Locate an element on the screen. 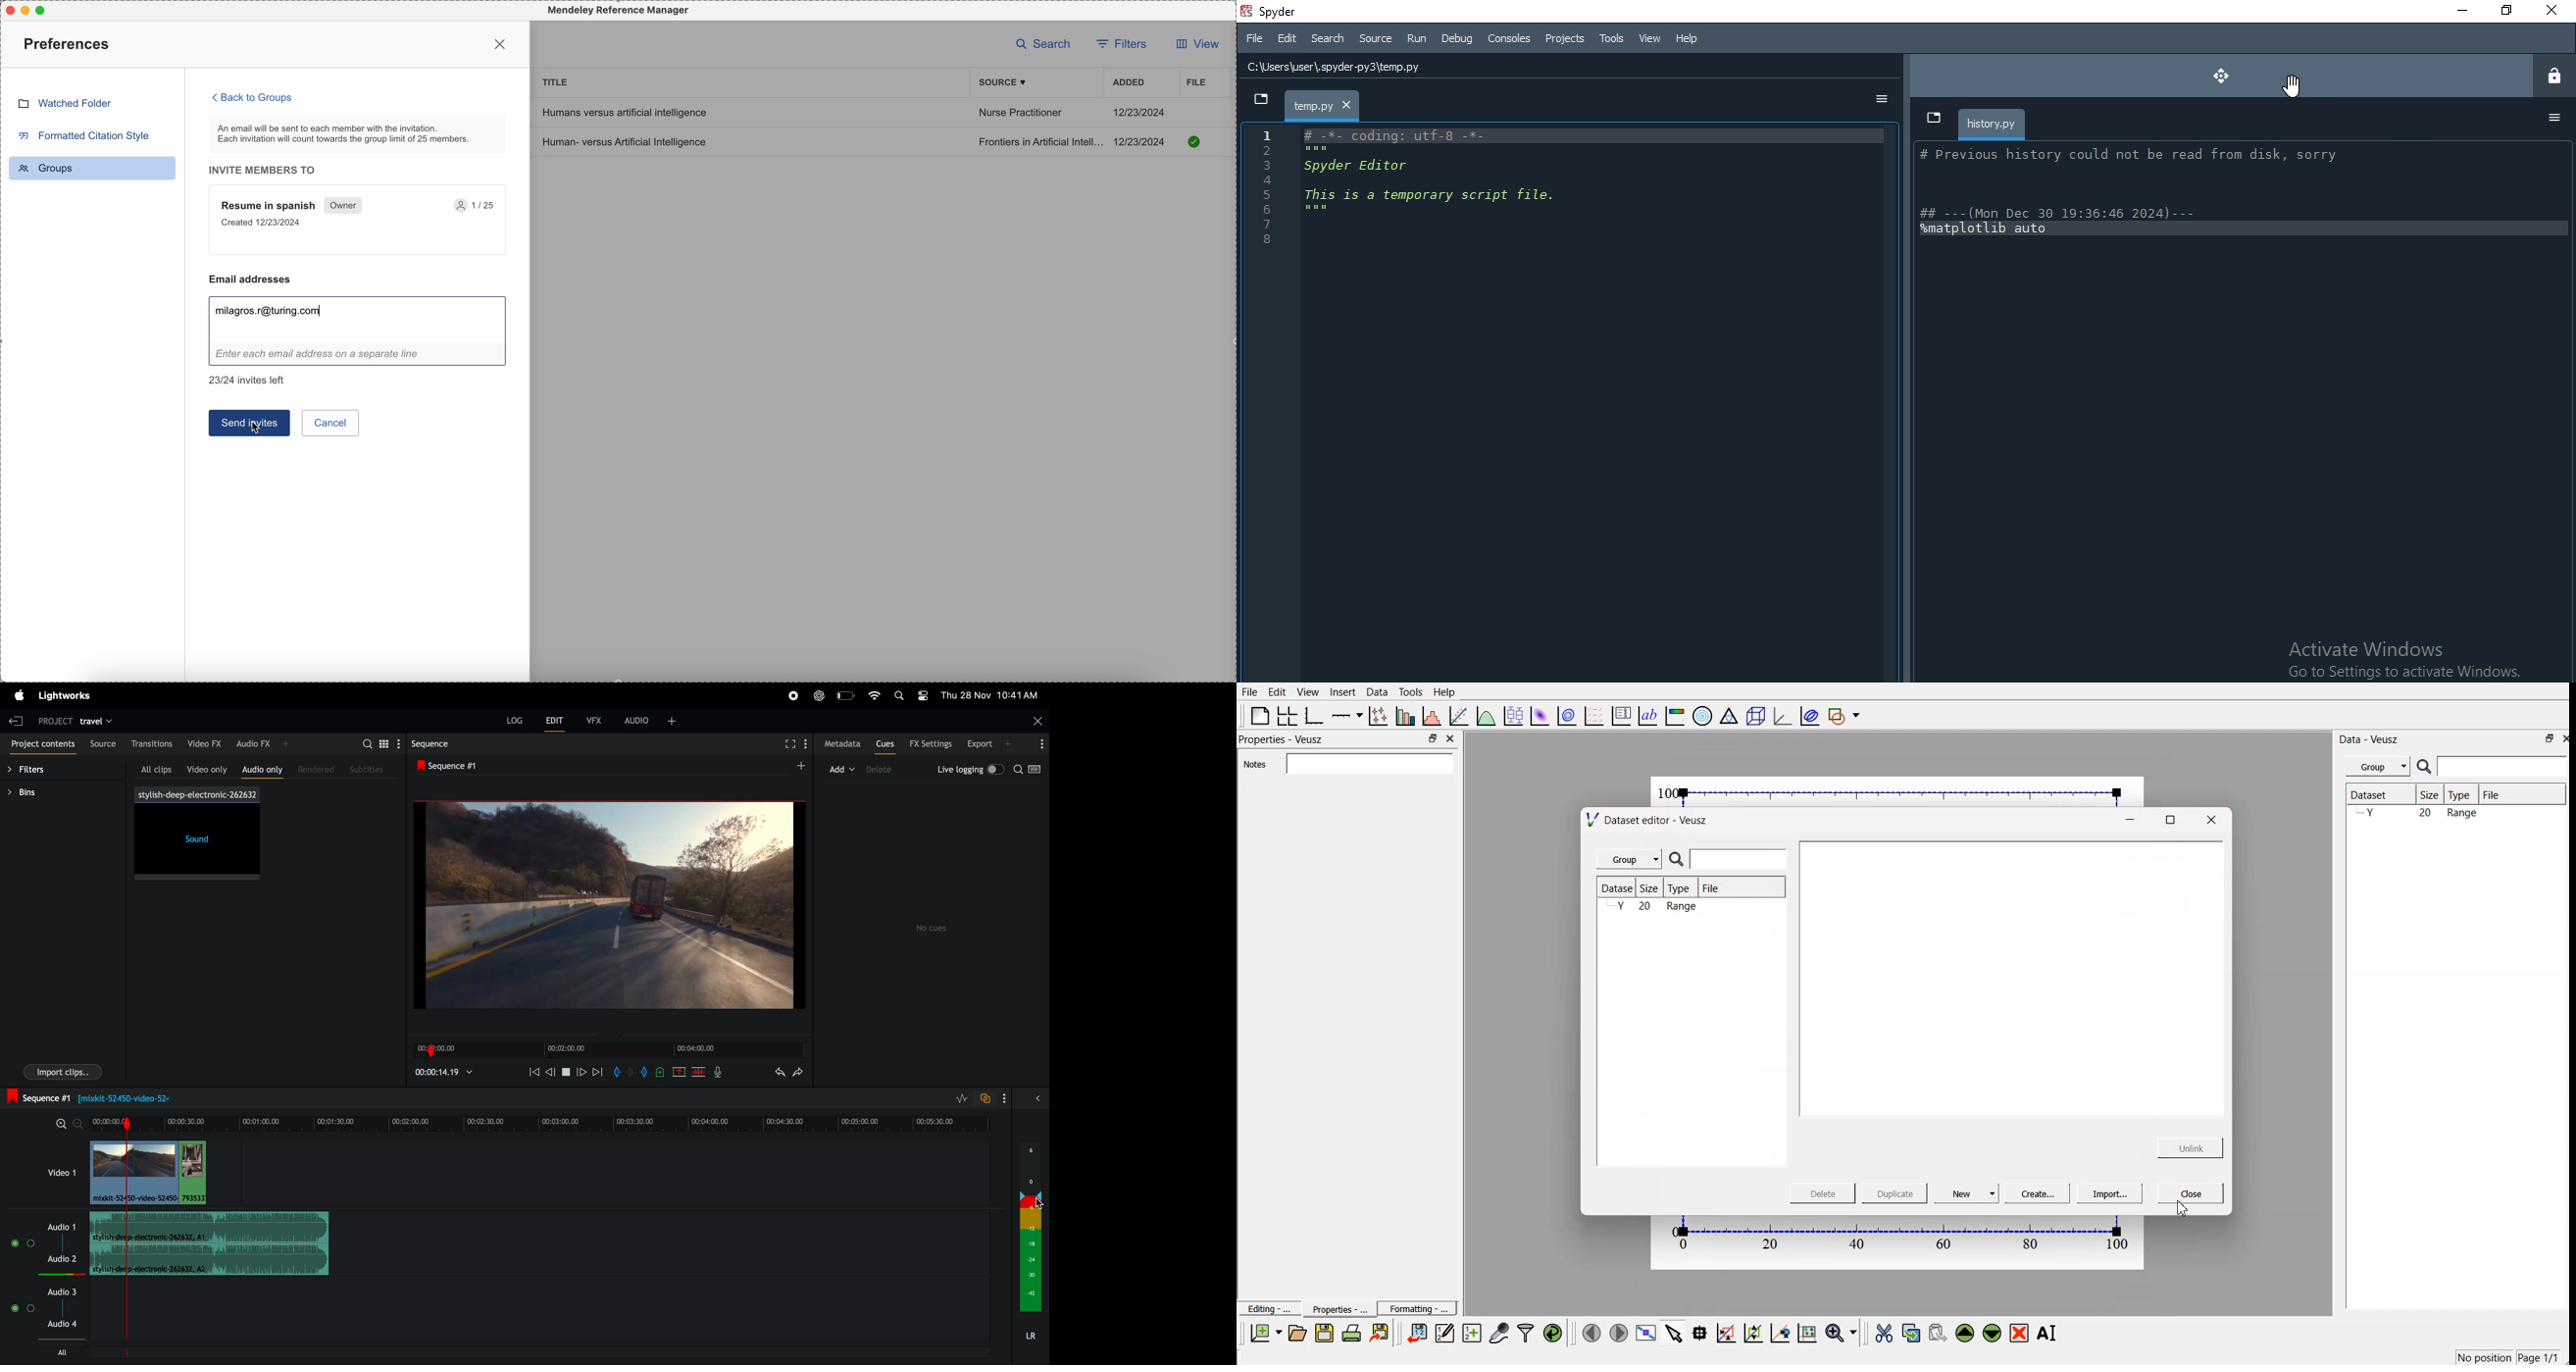  Search is located at coordinates (1330, 38).